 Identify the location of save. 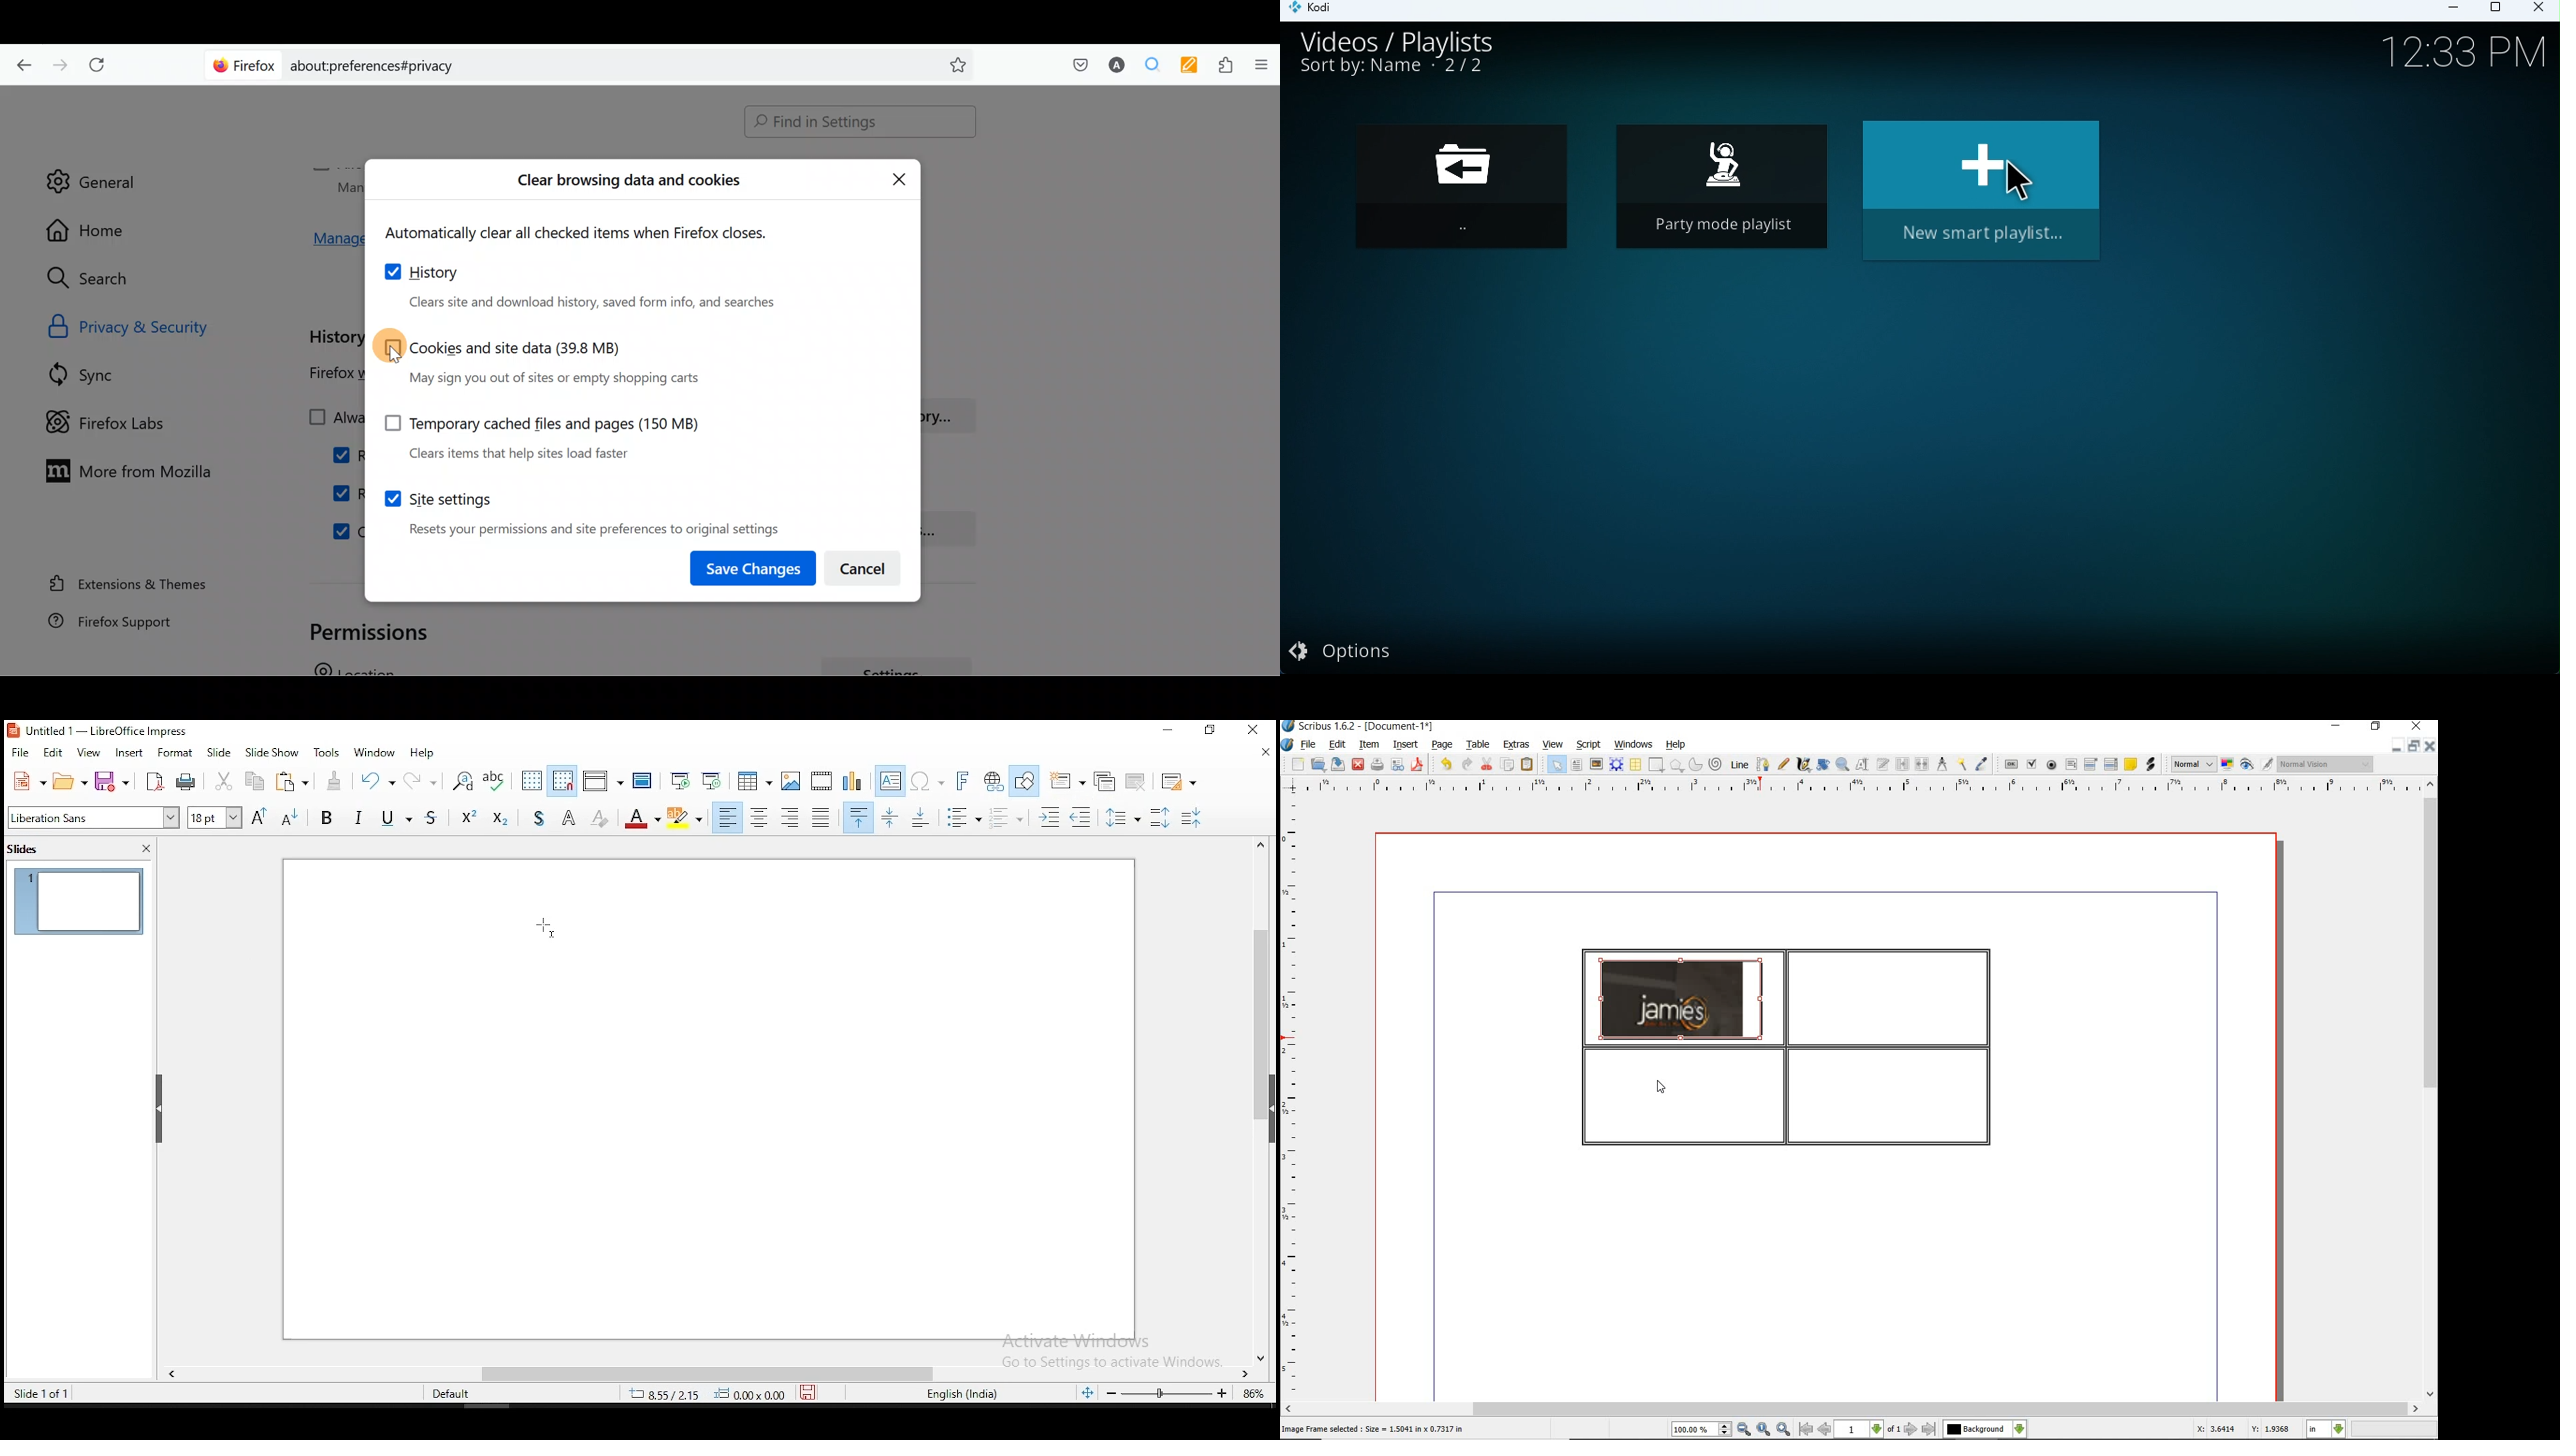
(112, 780).